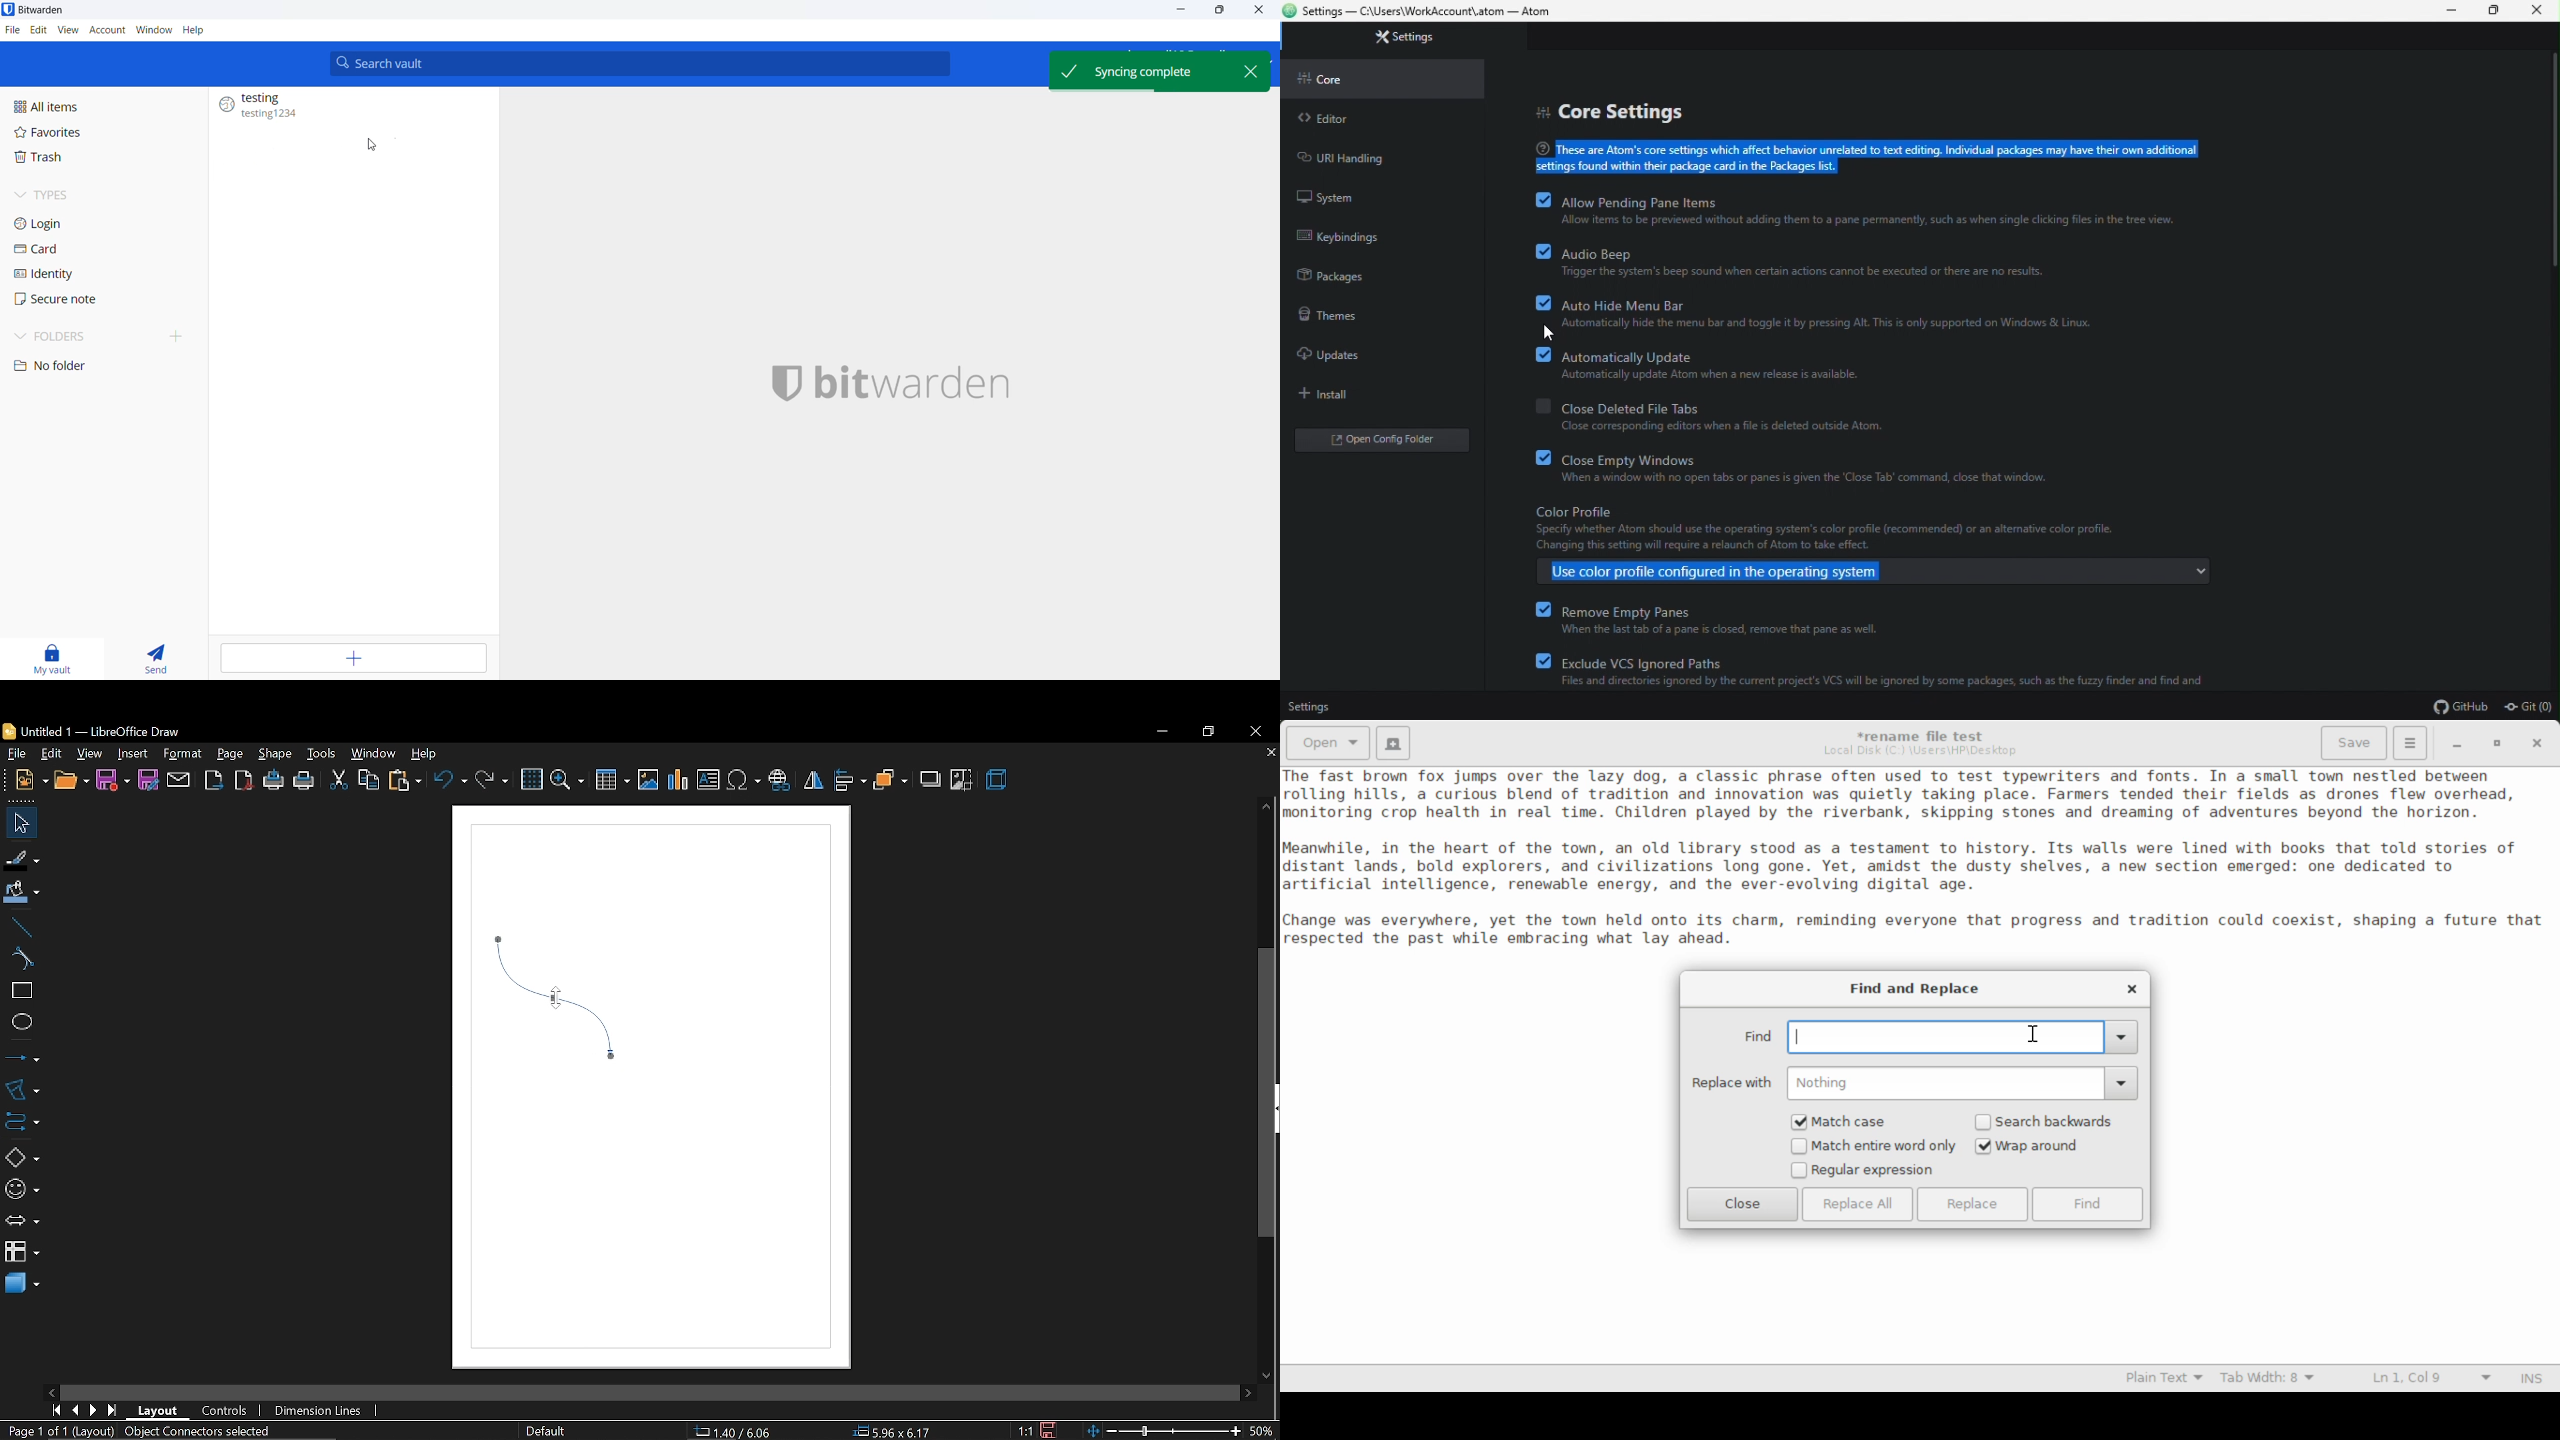  I want to click on close, so click(1254, 72).